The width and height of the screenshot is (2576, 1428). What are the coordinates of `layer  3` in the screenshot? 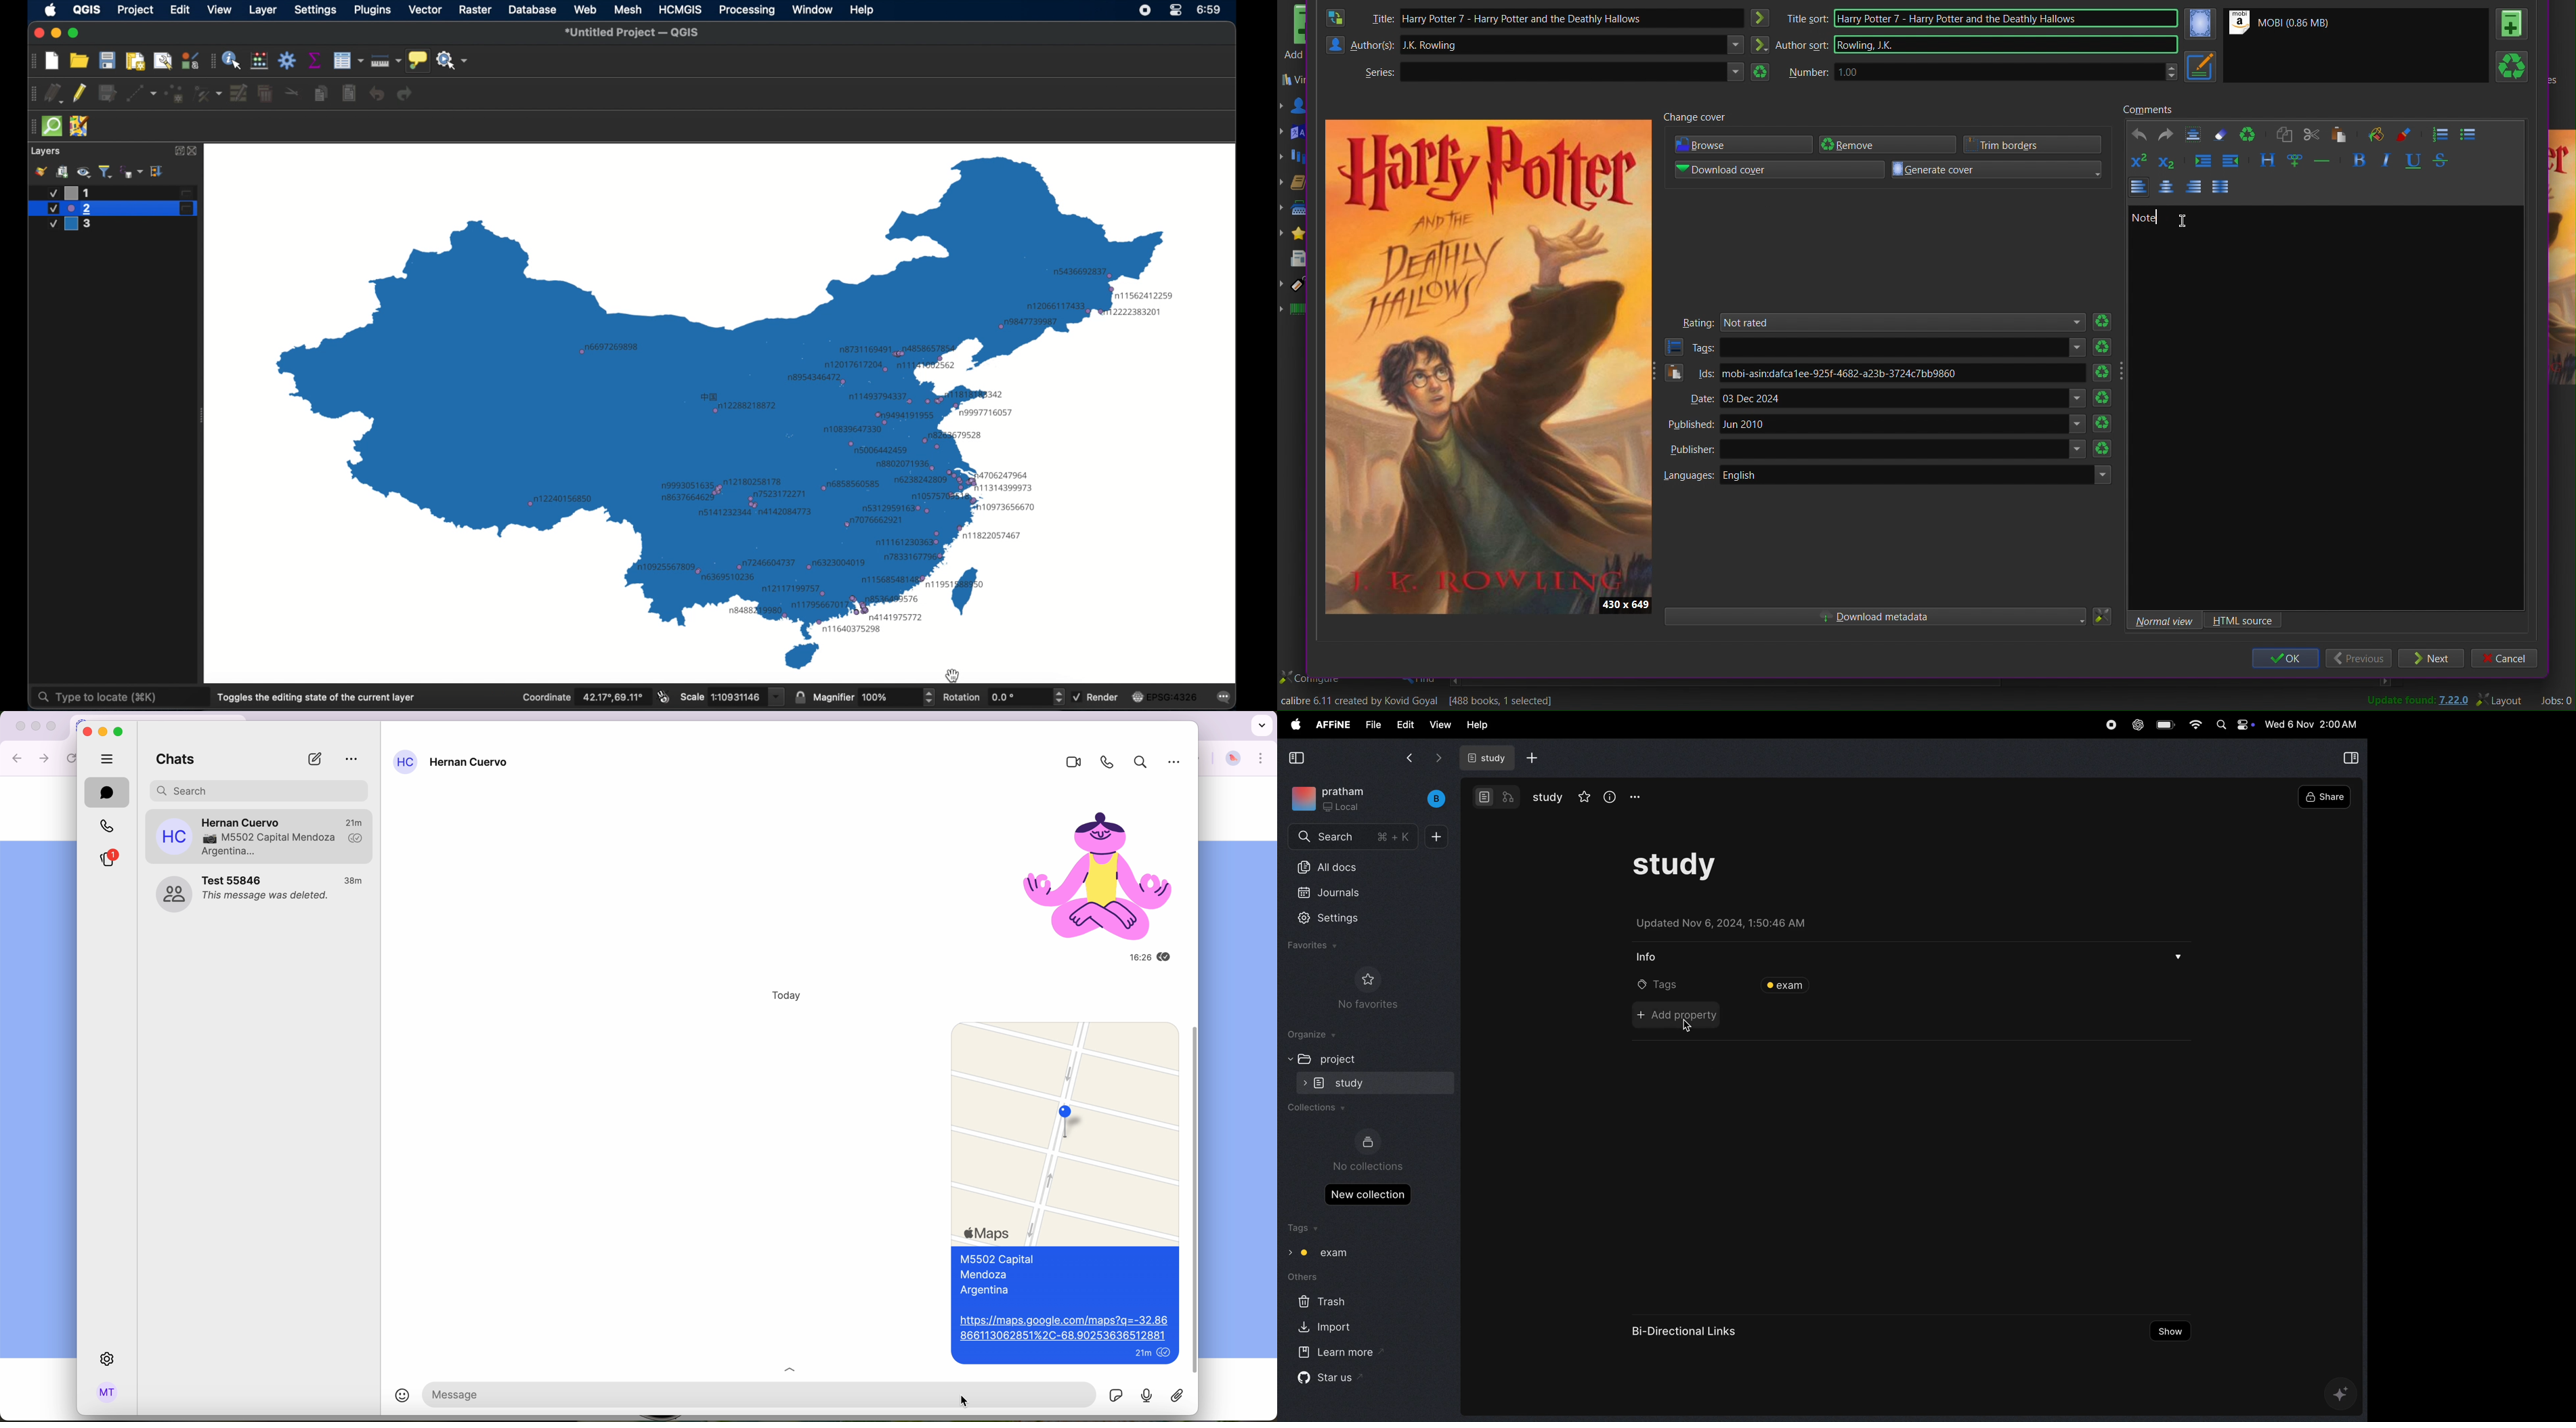 It's located at (77, 225).